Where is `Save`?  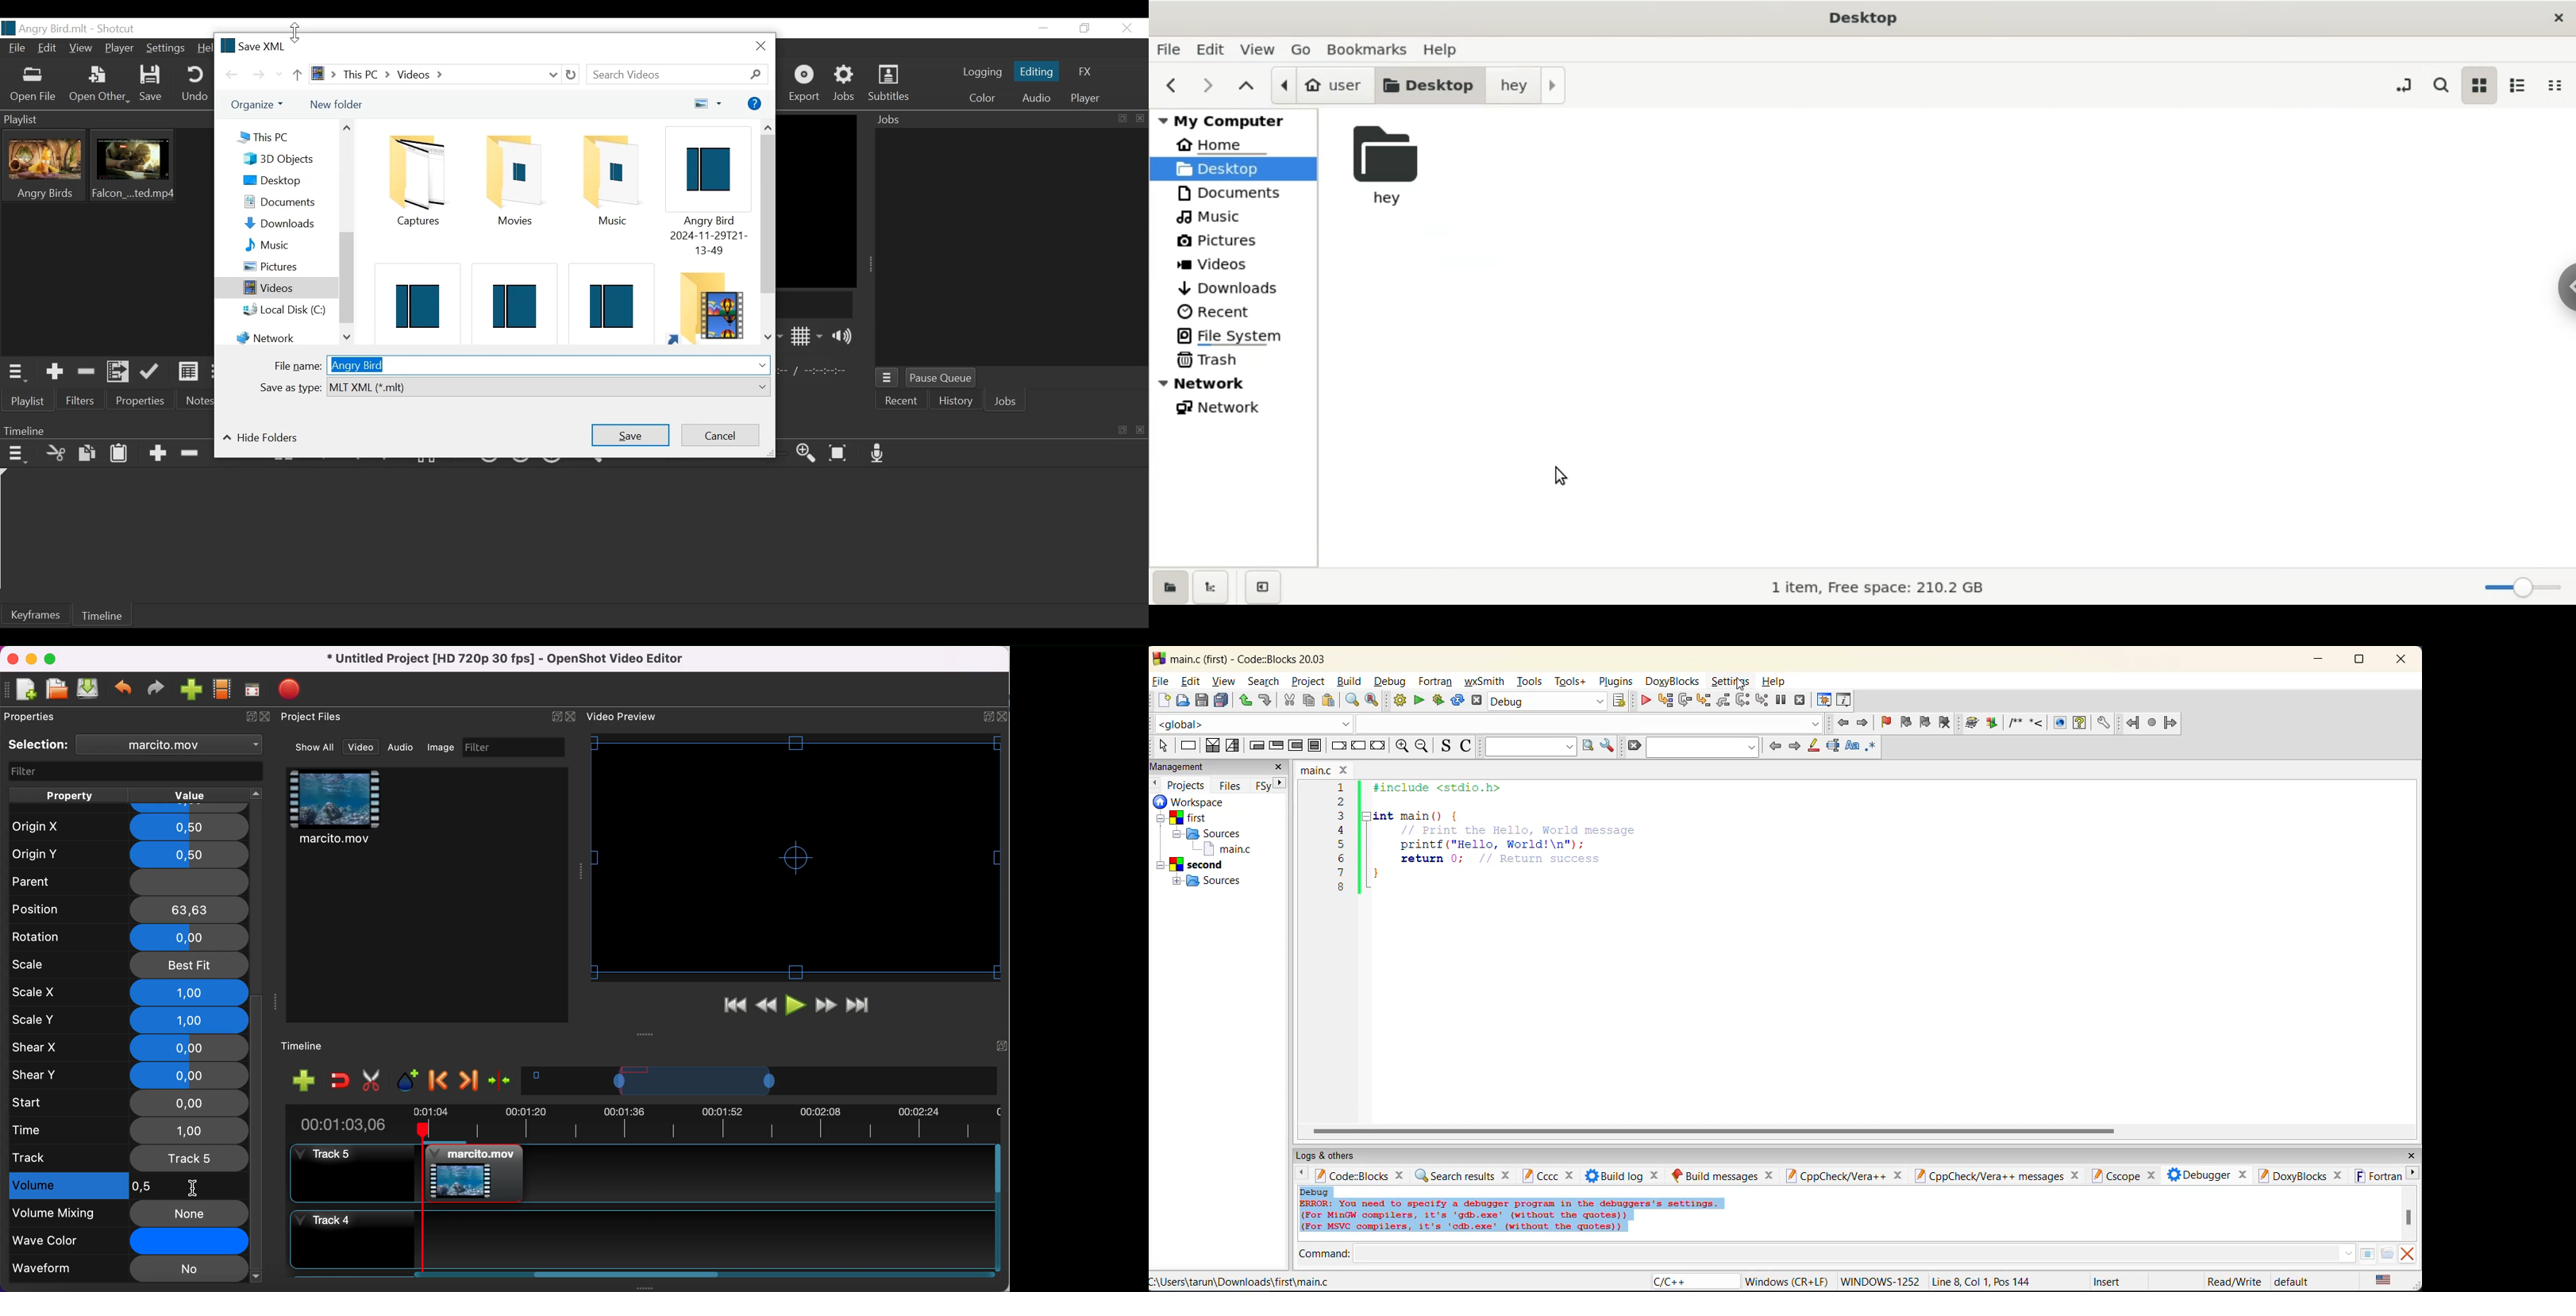 Save is located at coordinates (151, 84).